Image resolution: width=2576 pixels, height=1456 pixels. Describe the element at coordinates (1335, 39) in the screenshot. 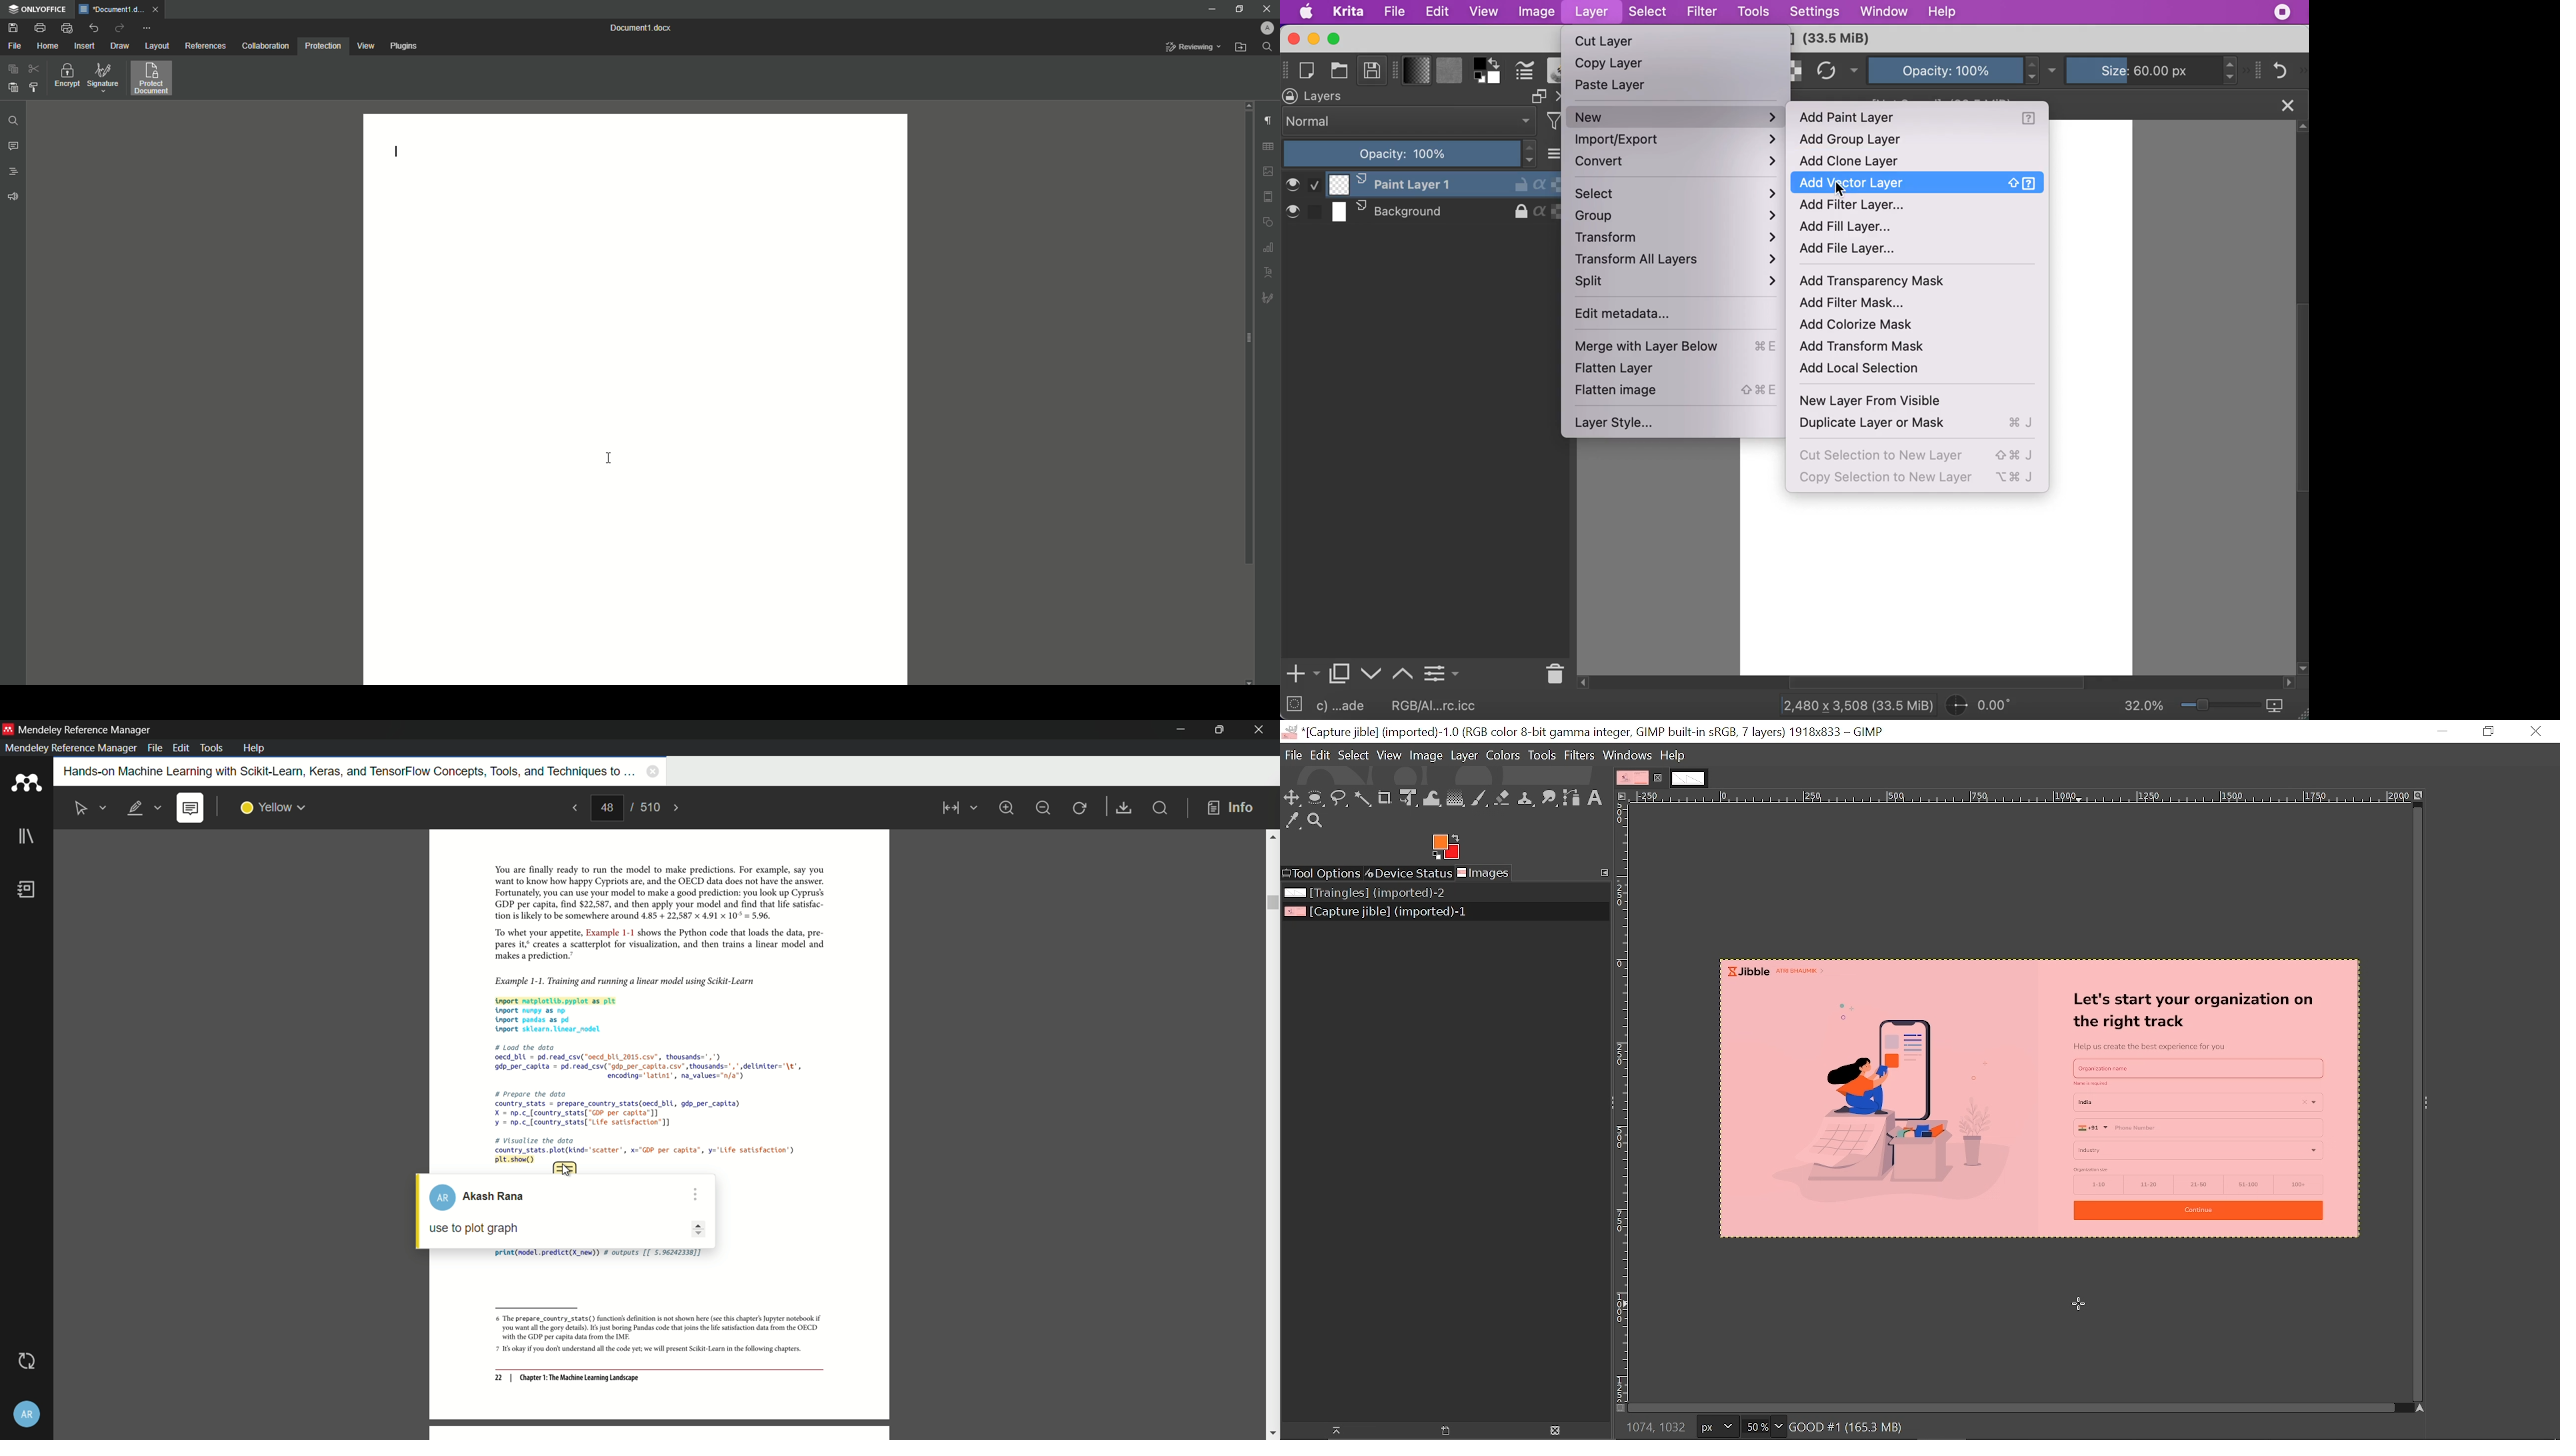

I see `maximize` at that location.